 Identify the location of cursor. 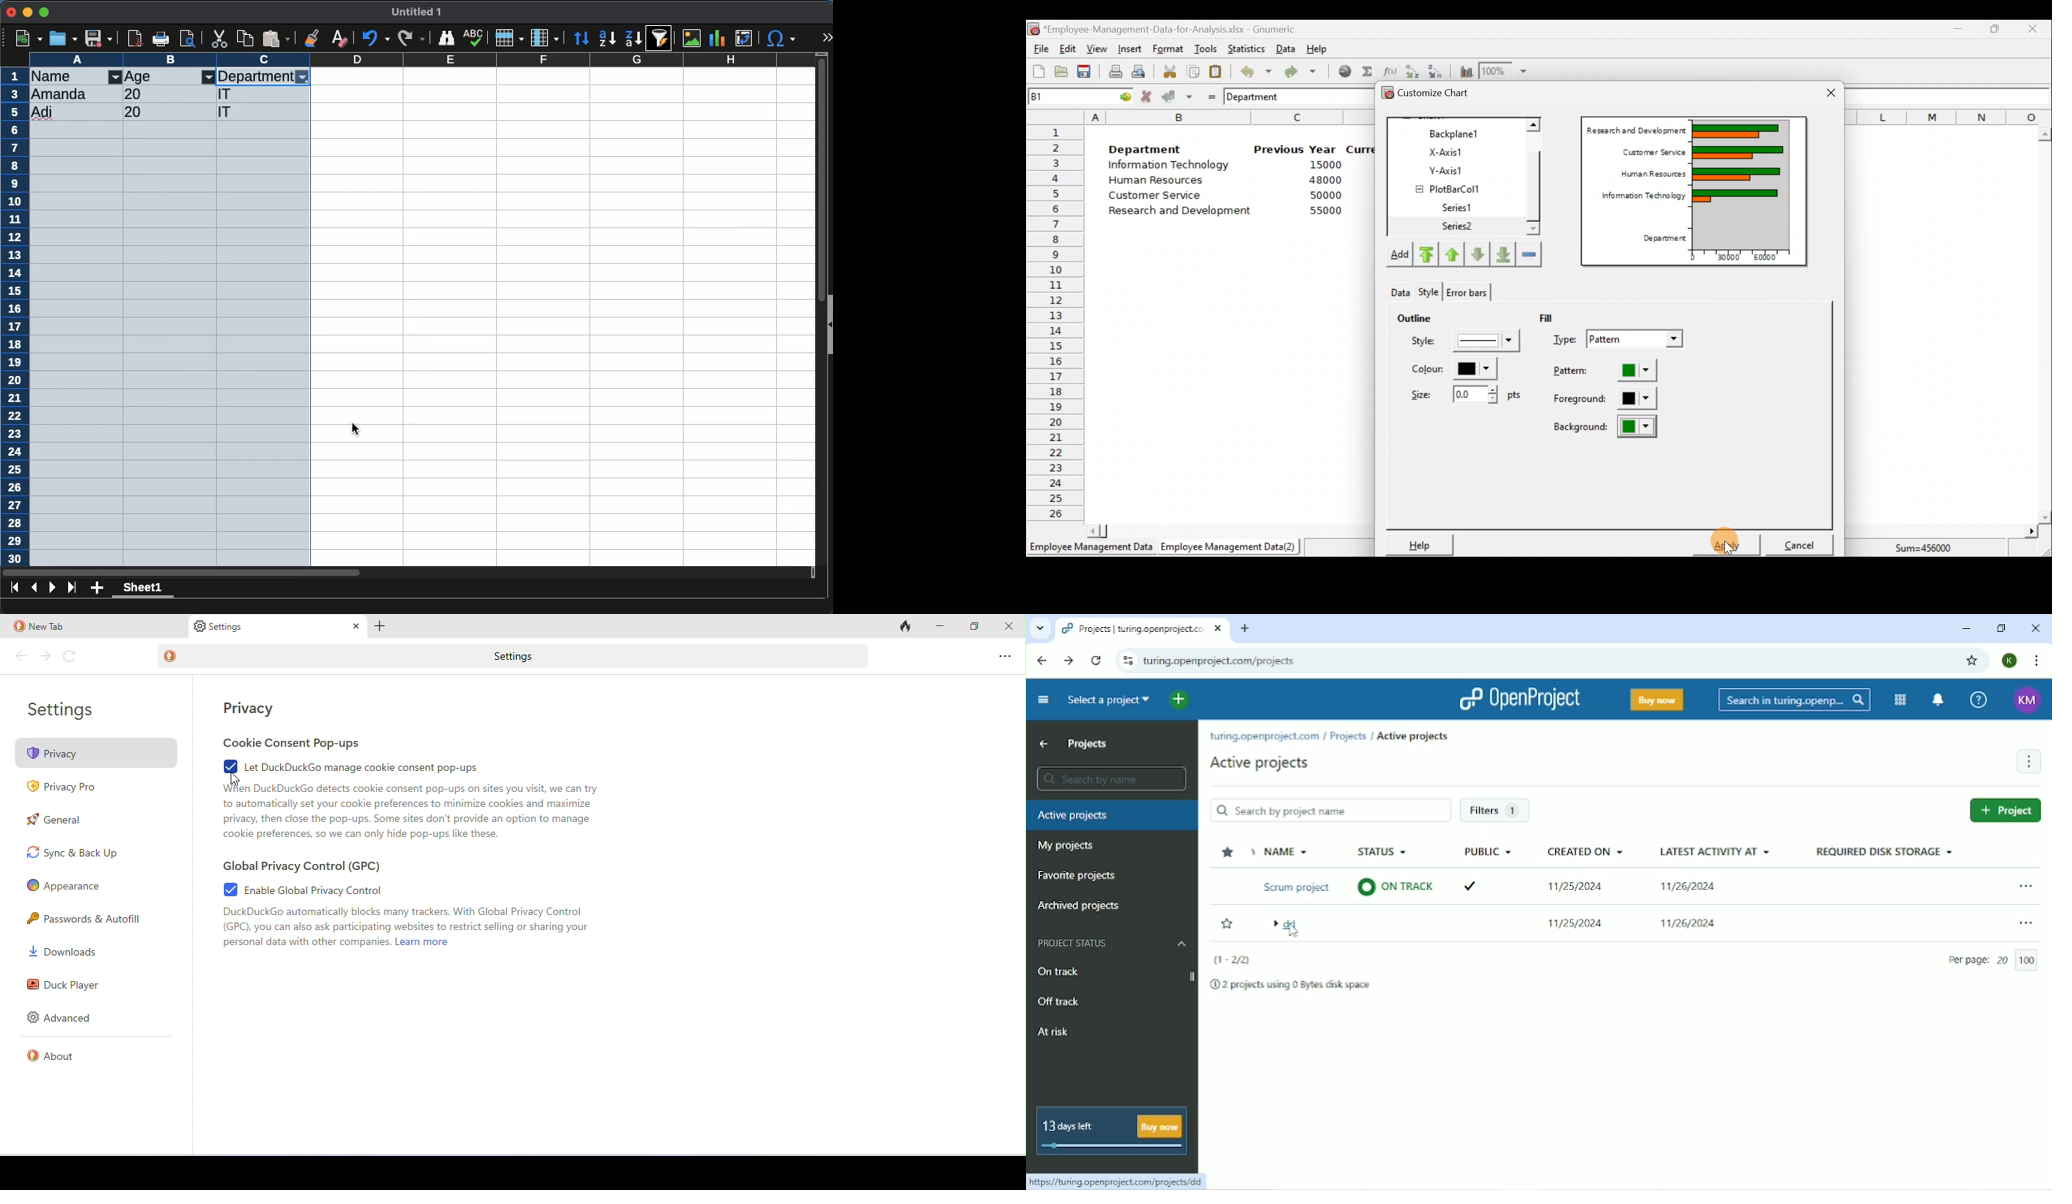
(357, 426).